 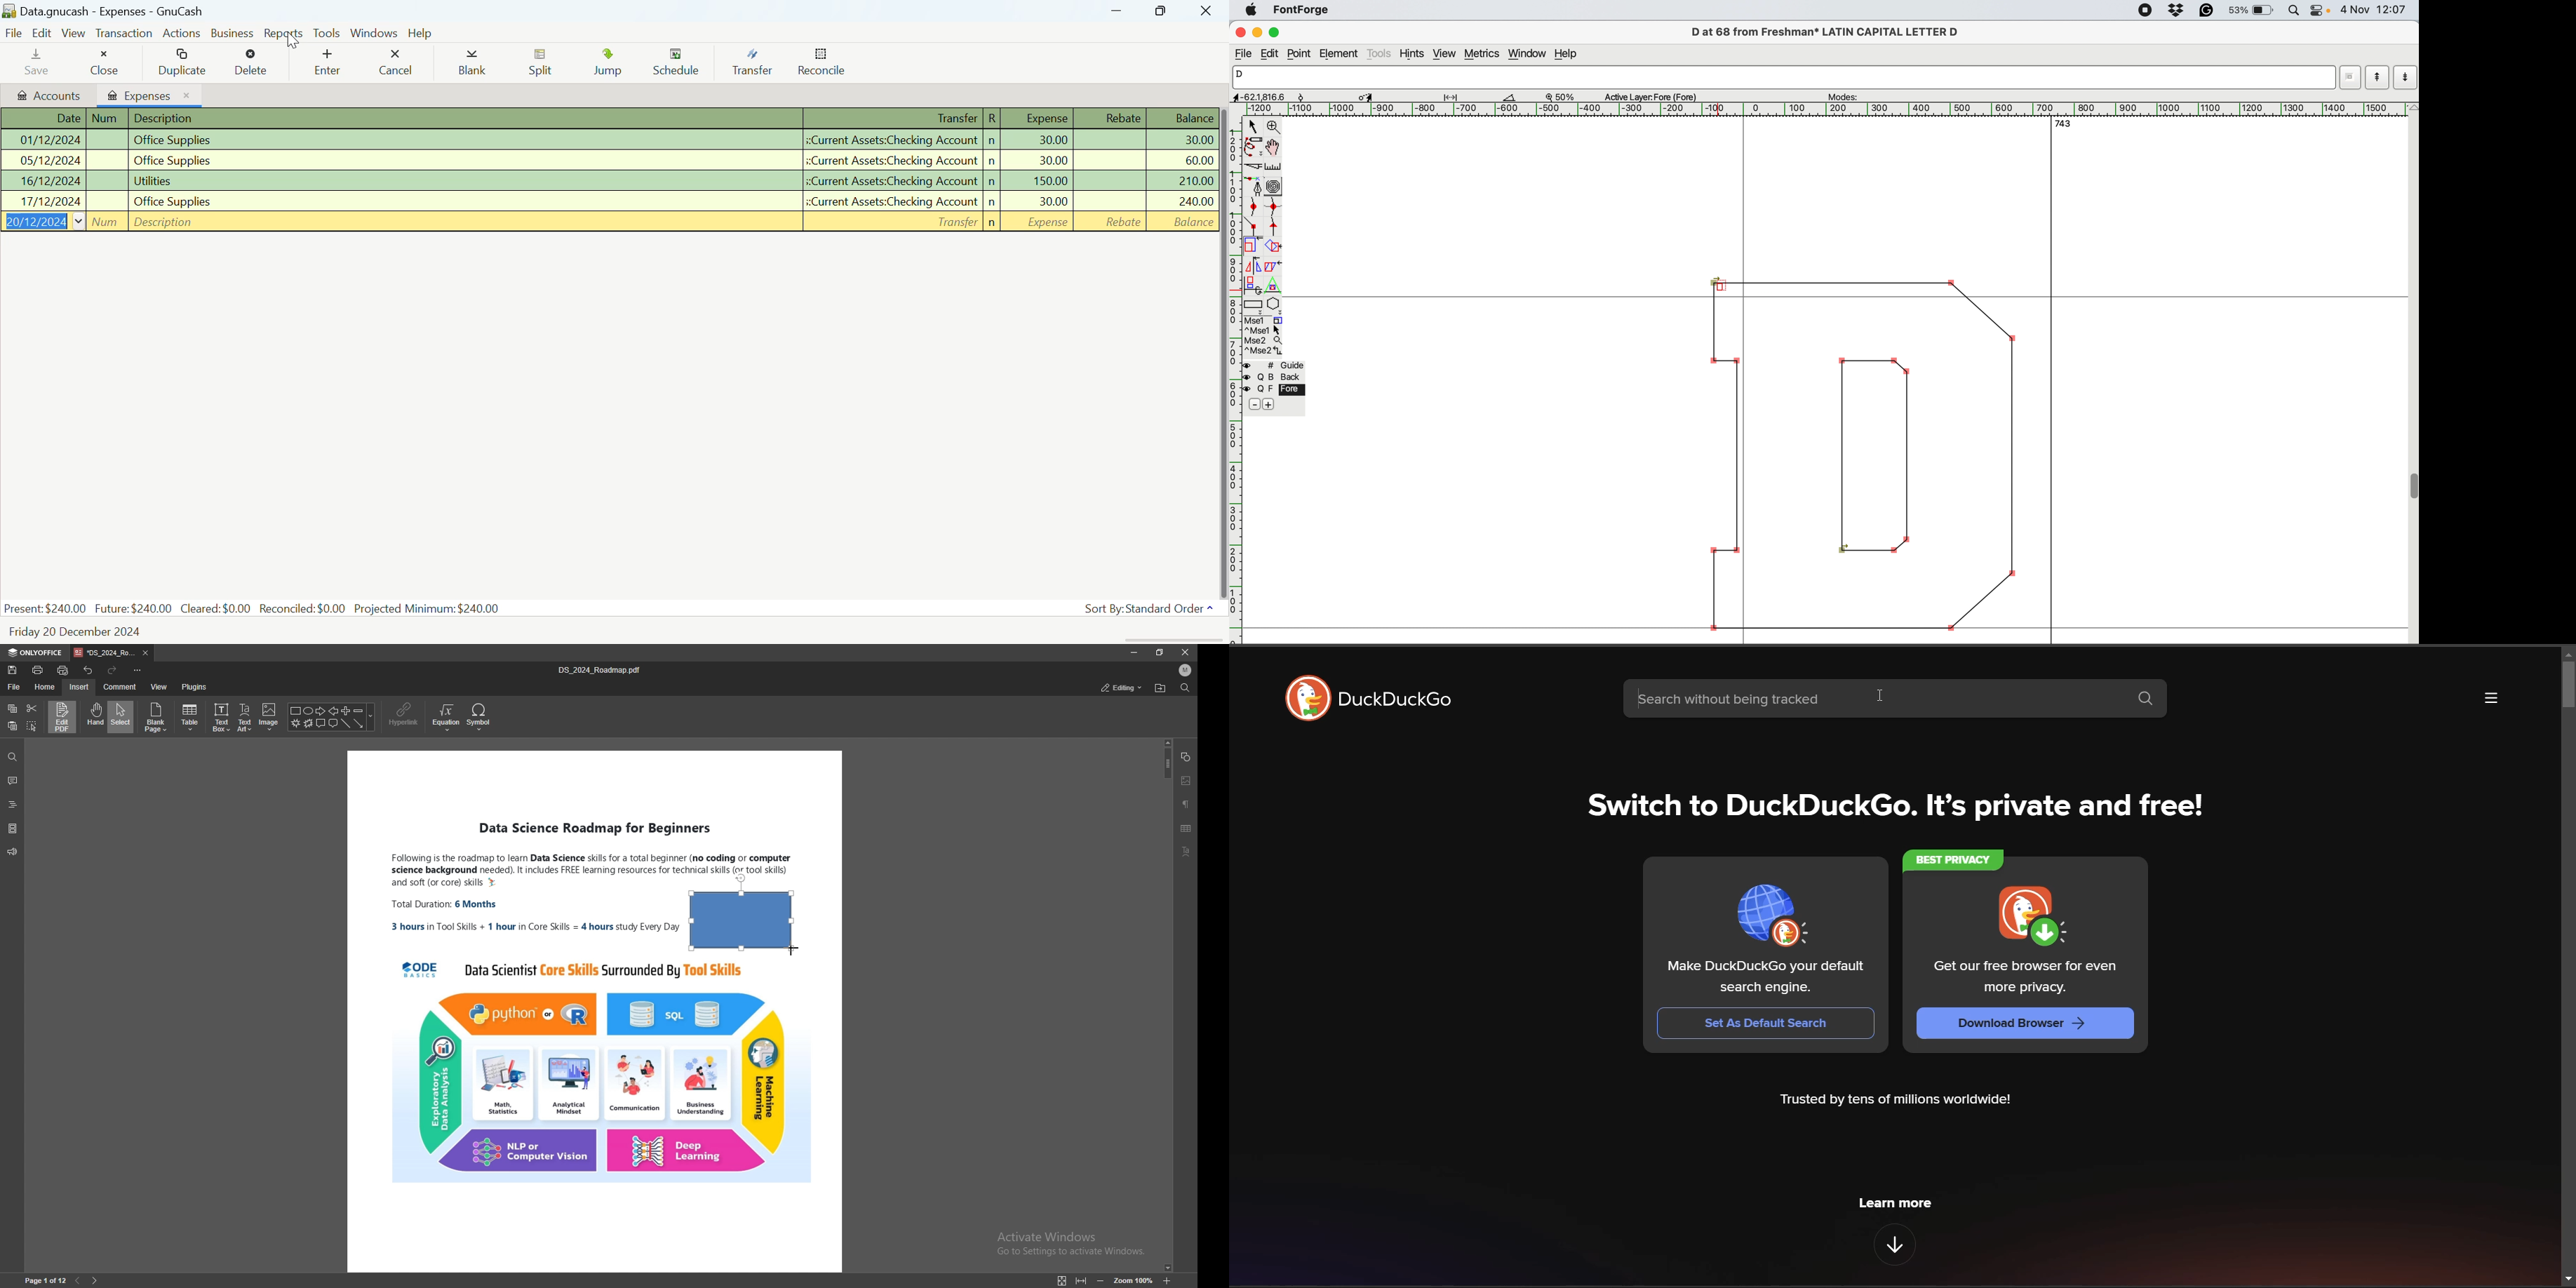 I want to click on change when spiro is active or not, so click(x=1274, y=187).